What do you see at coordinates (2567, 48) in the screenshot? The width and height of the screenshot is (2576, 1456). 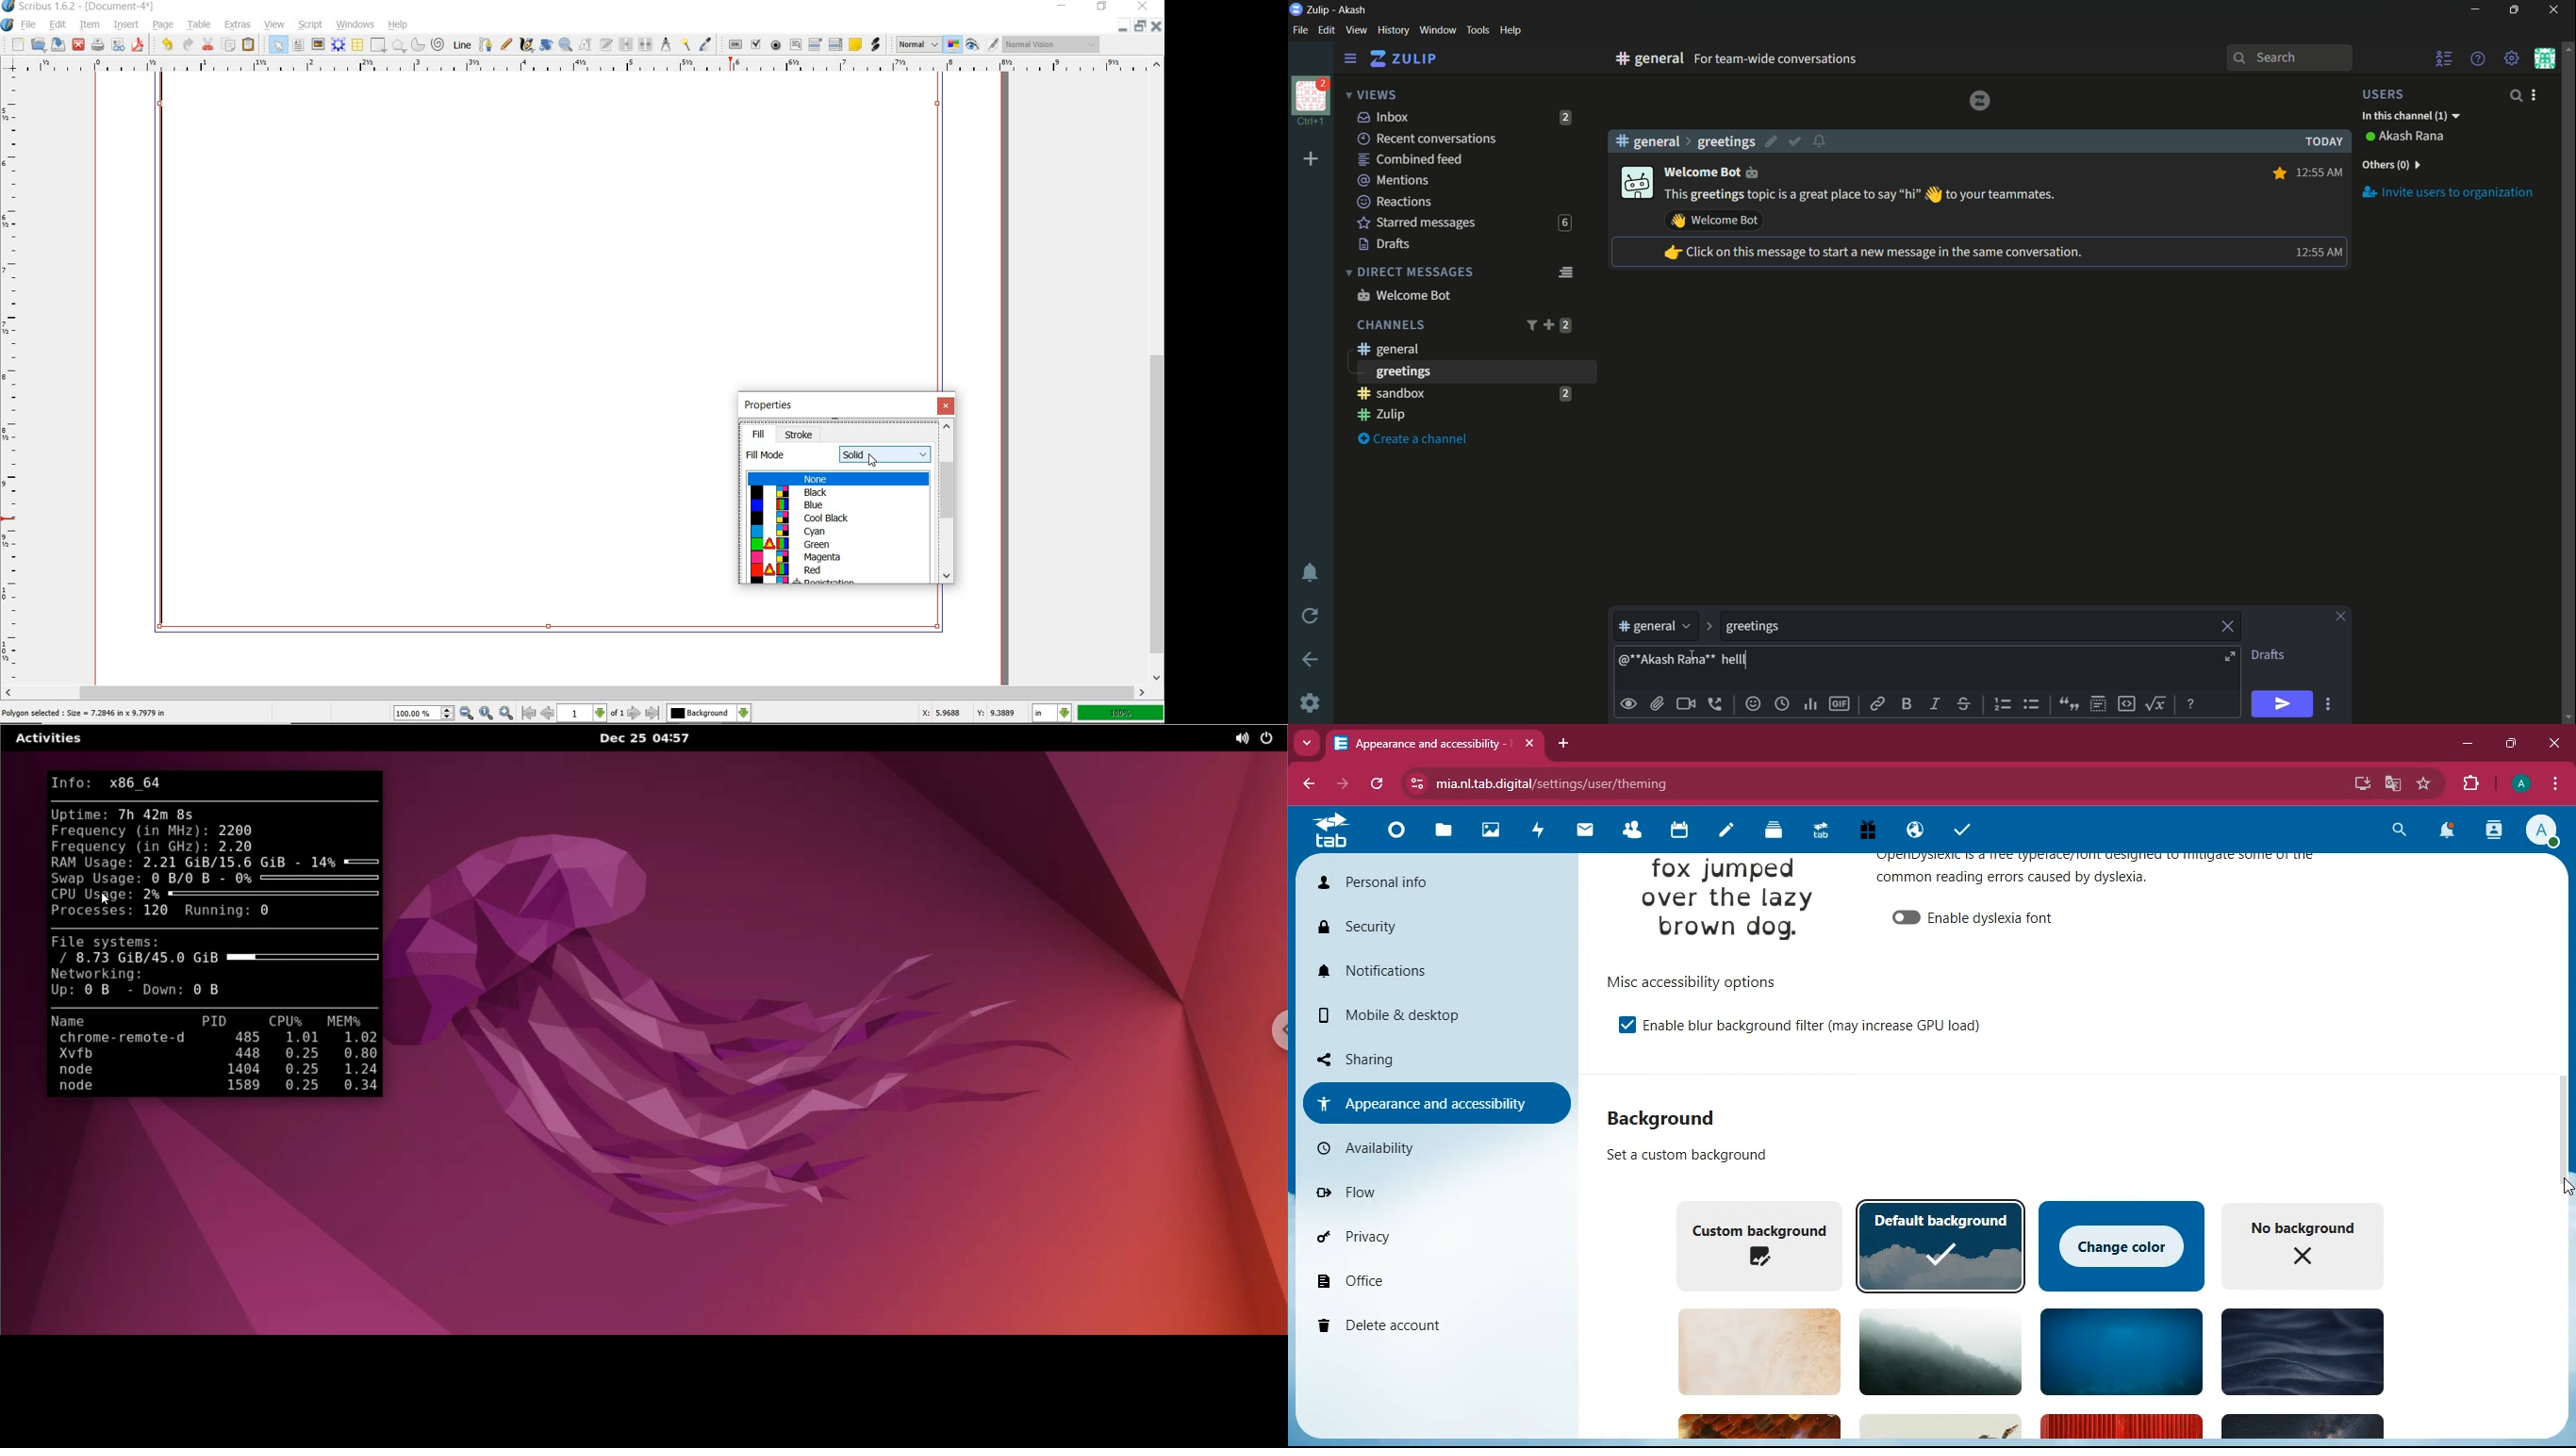 I see `scroll up` at bounding box center [2567, 48].